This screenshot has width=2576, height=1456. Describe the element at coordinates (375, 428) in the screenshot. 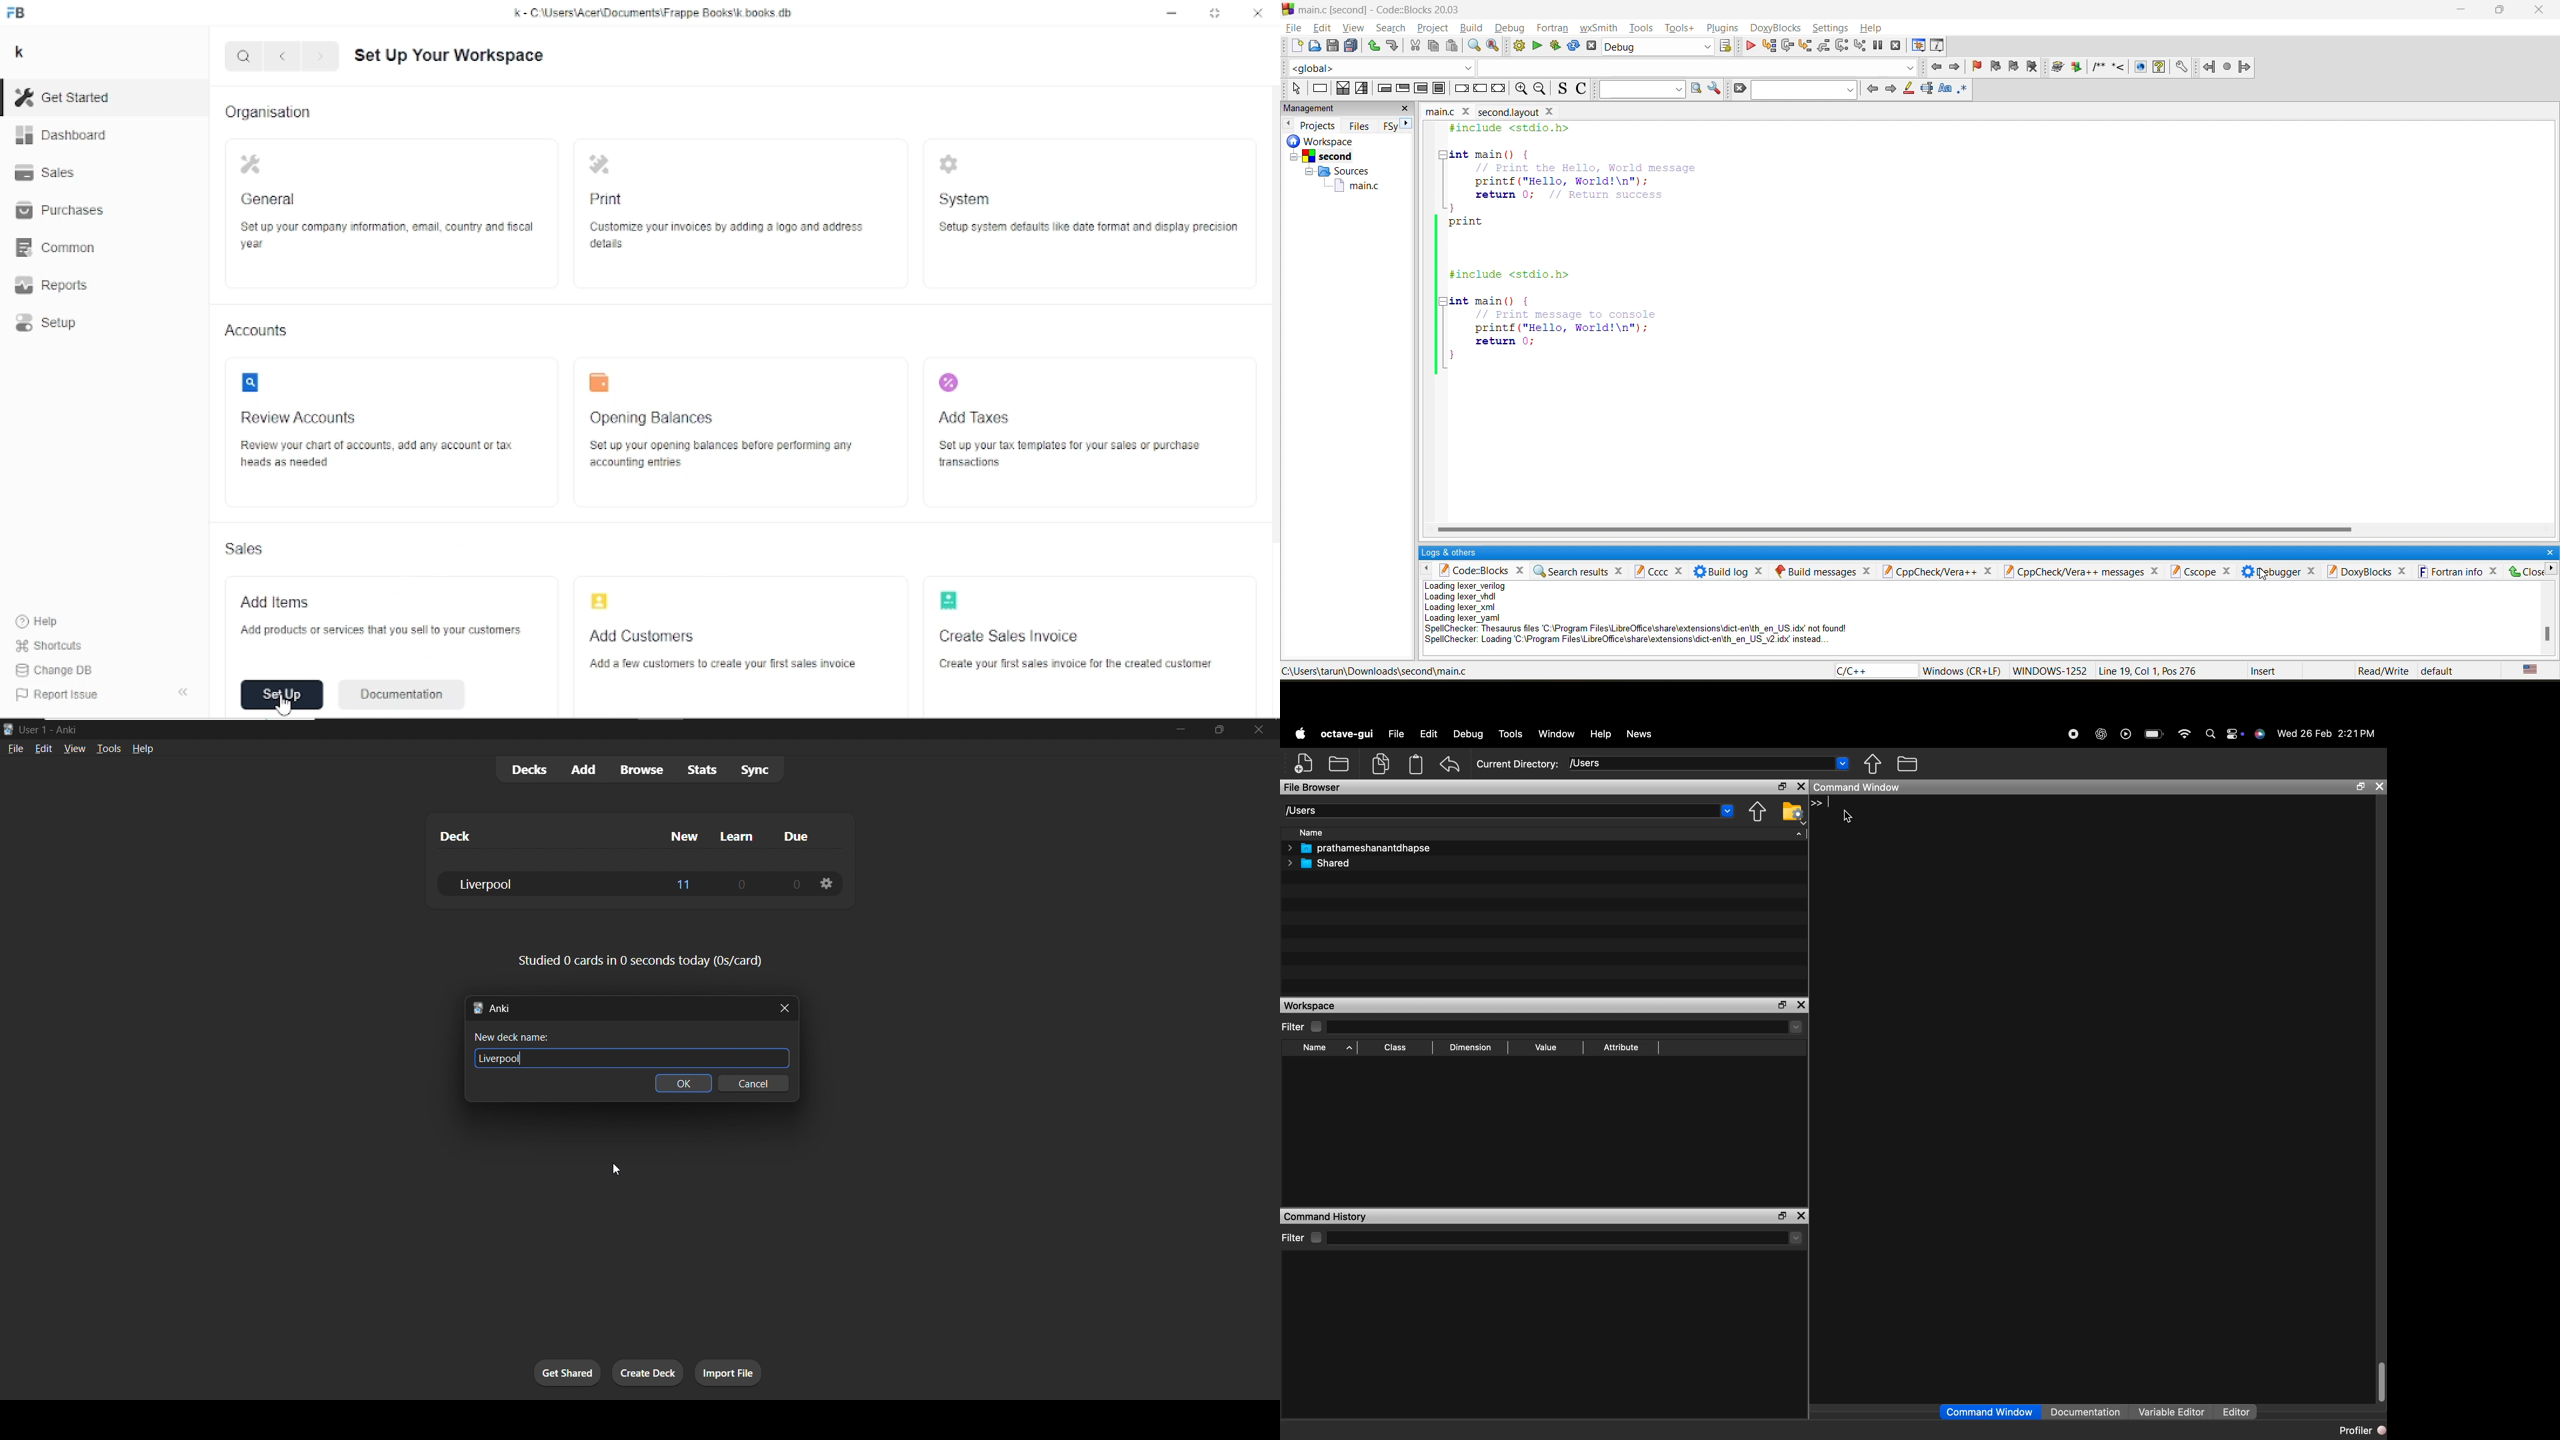

I see `Review Accounts Review your chart of accounts, add any account or tax heads as needed.` at that location.